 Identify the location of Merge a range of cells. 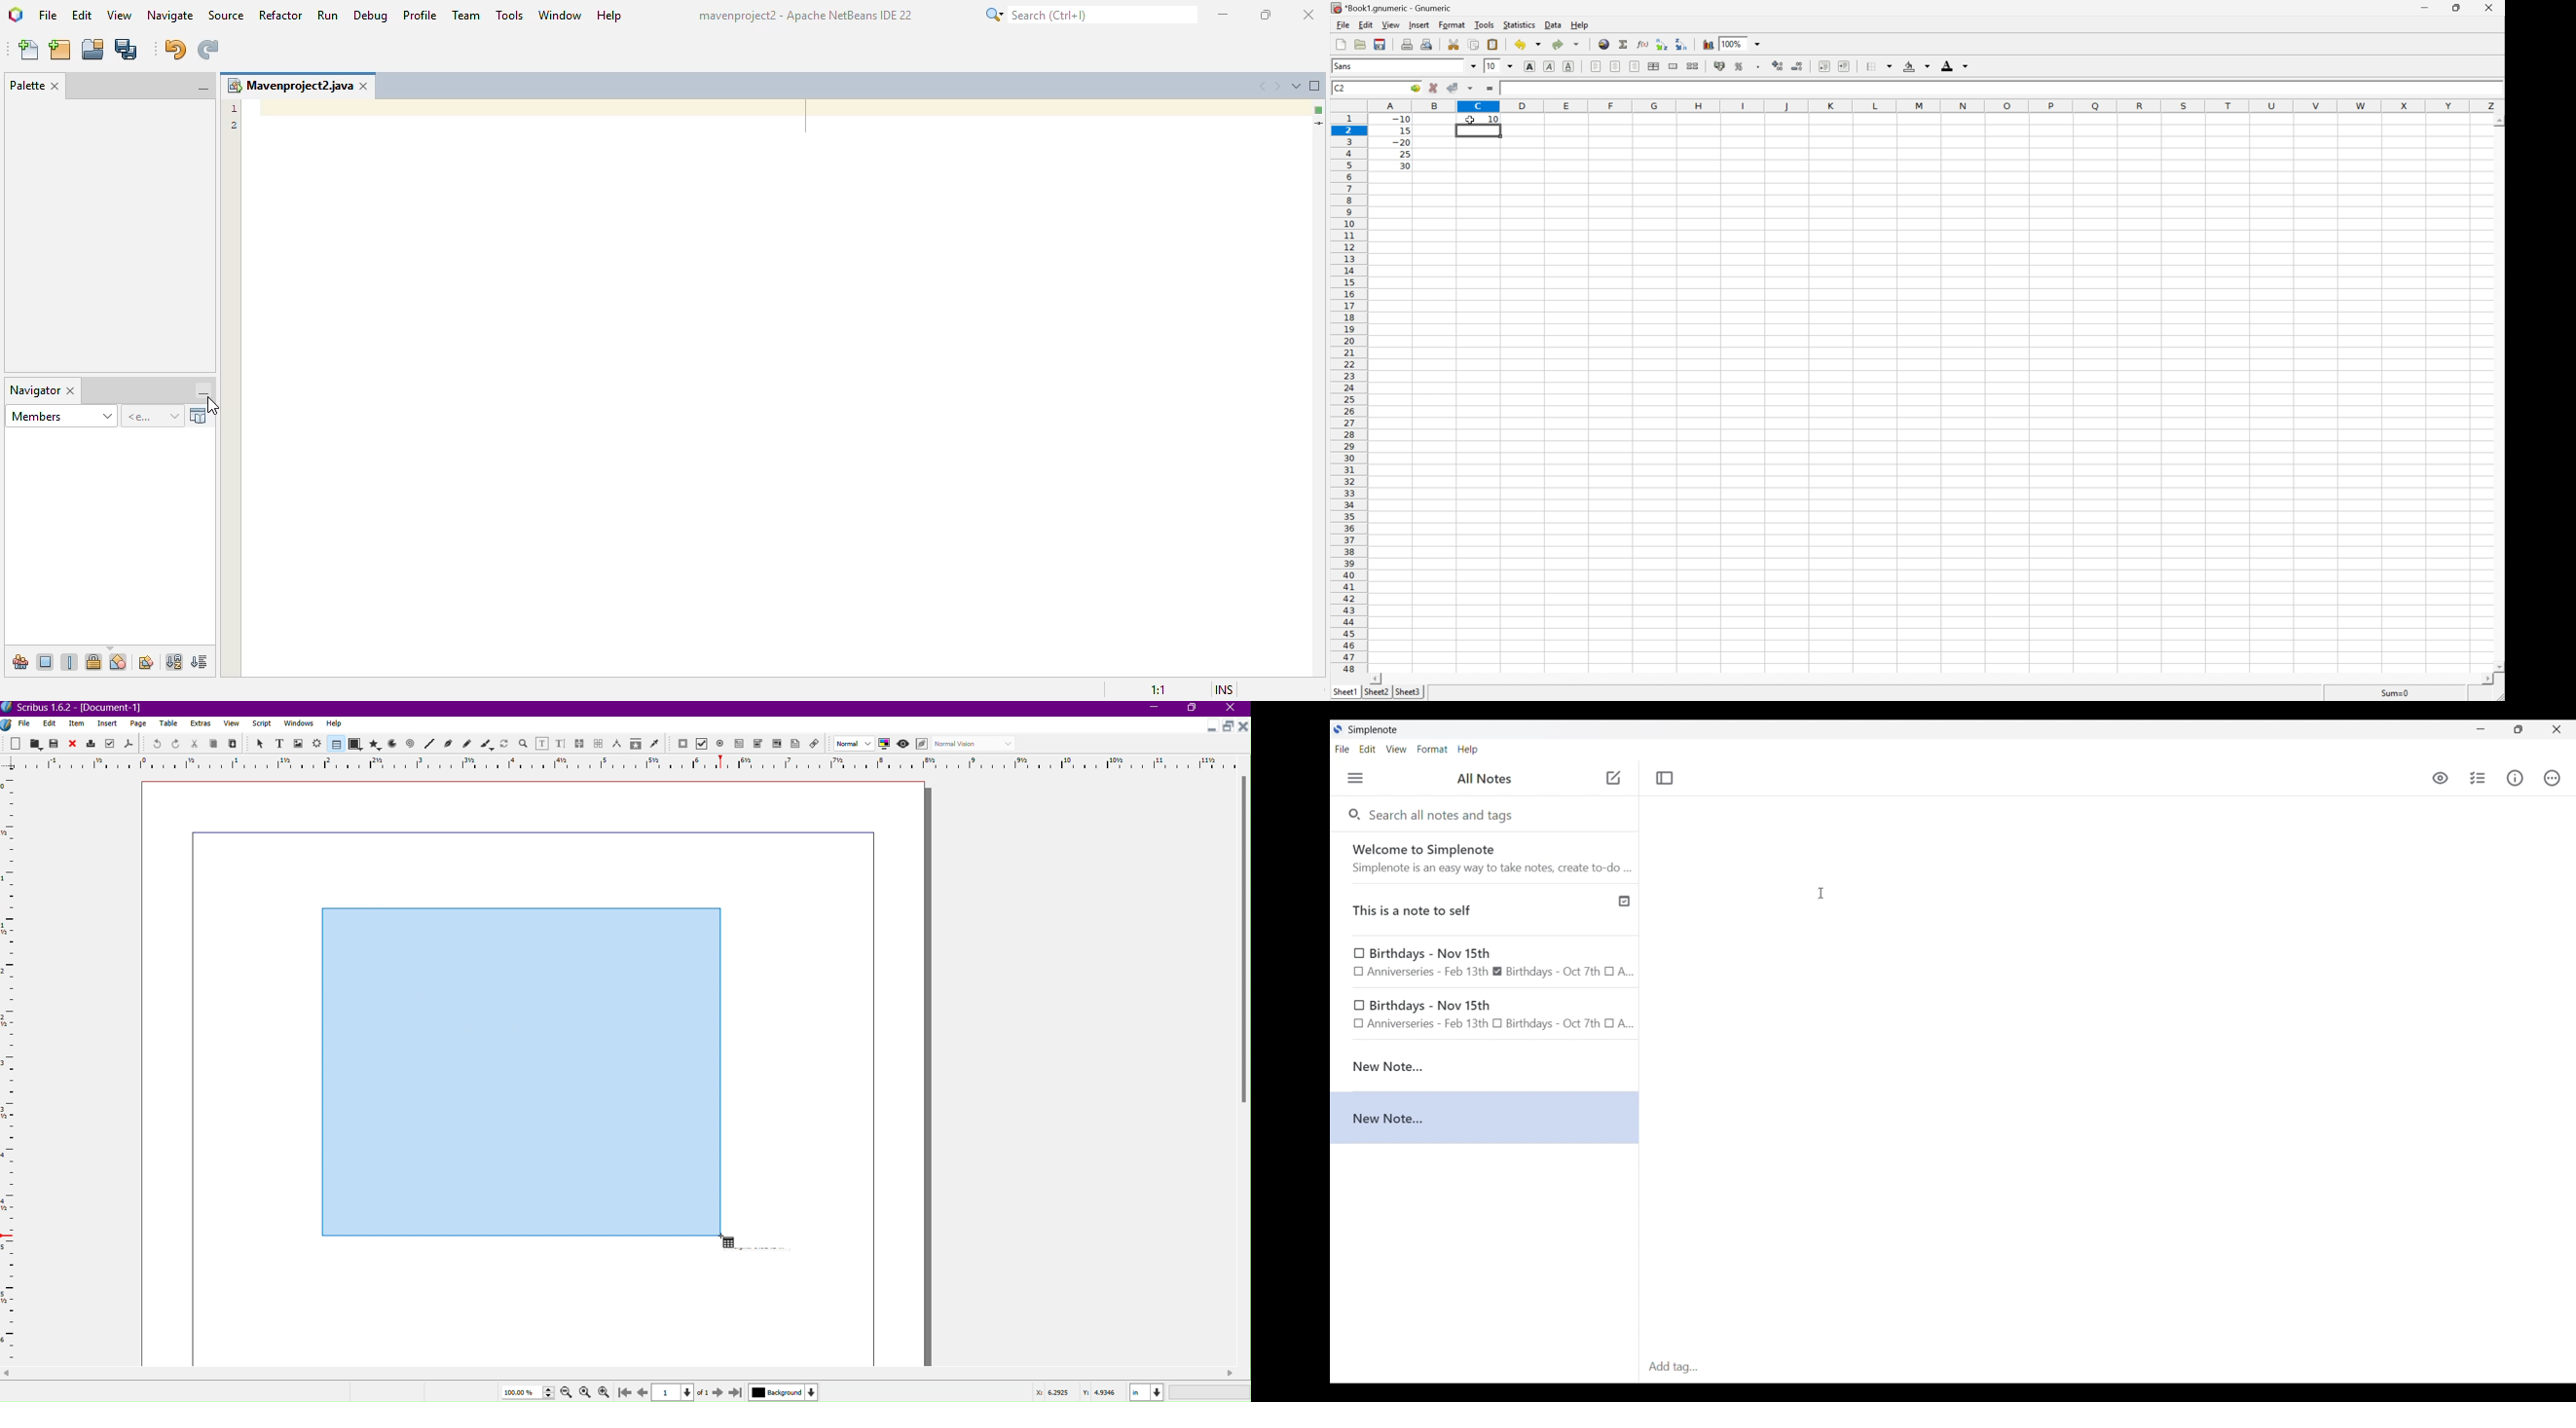
(1675, 66).